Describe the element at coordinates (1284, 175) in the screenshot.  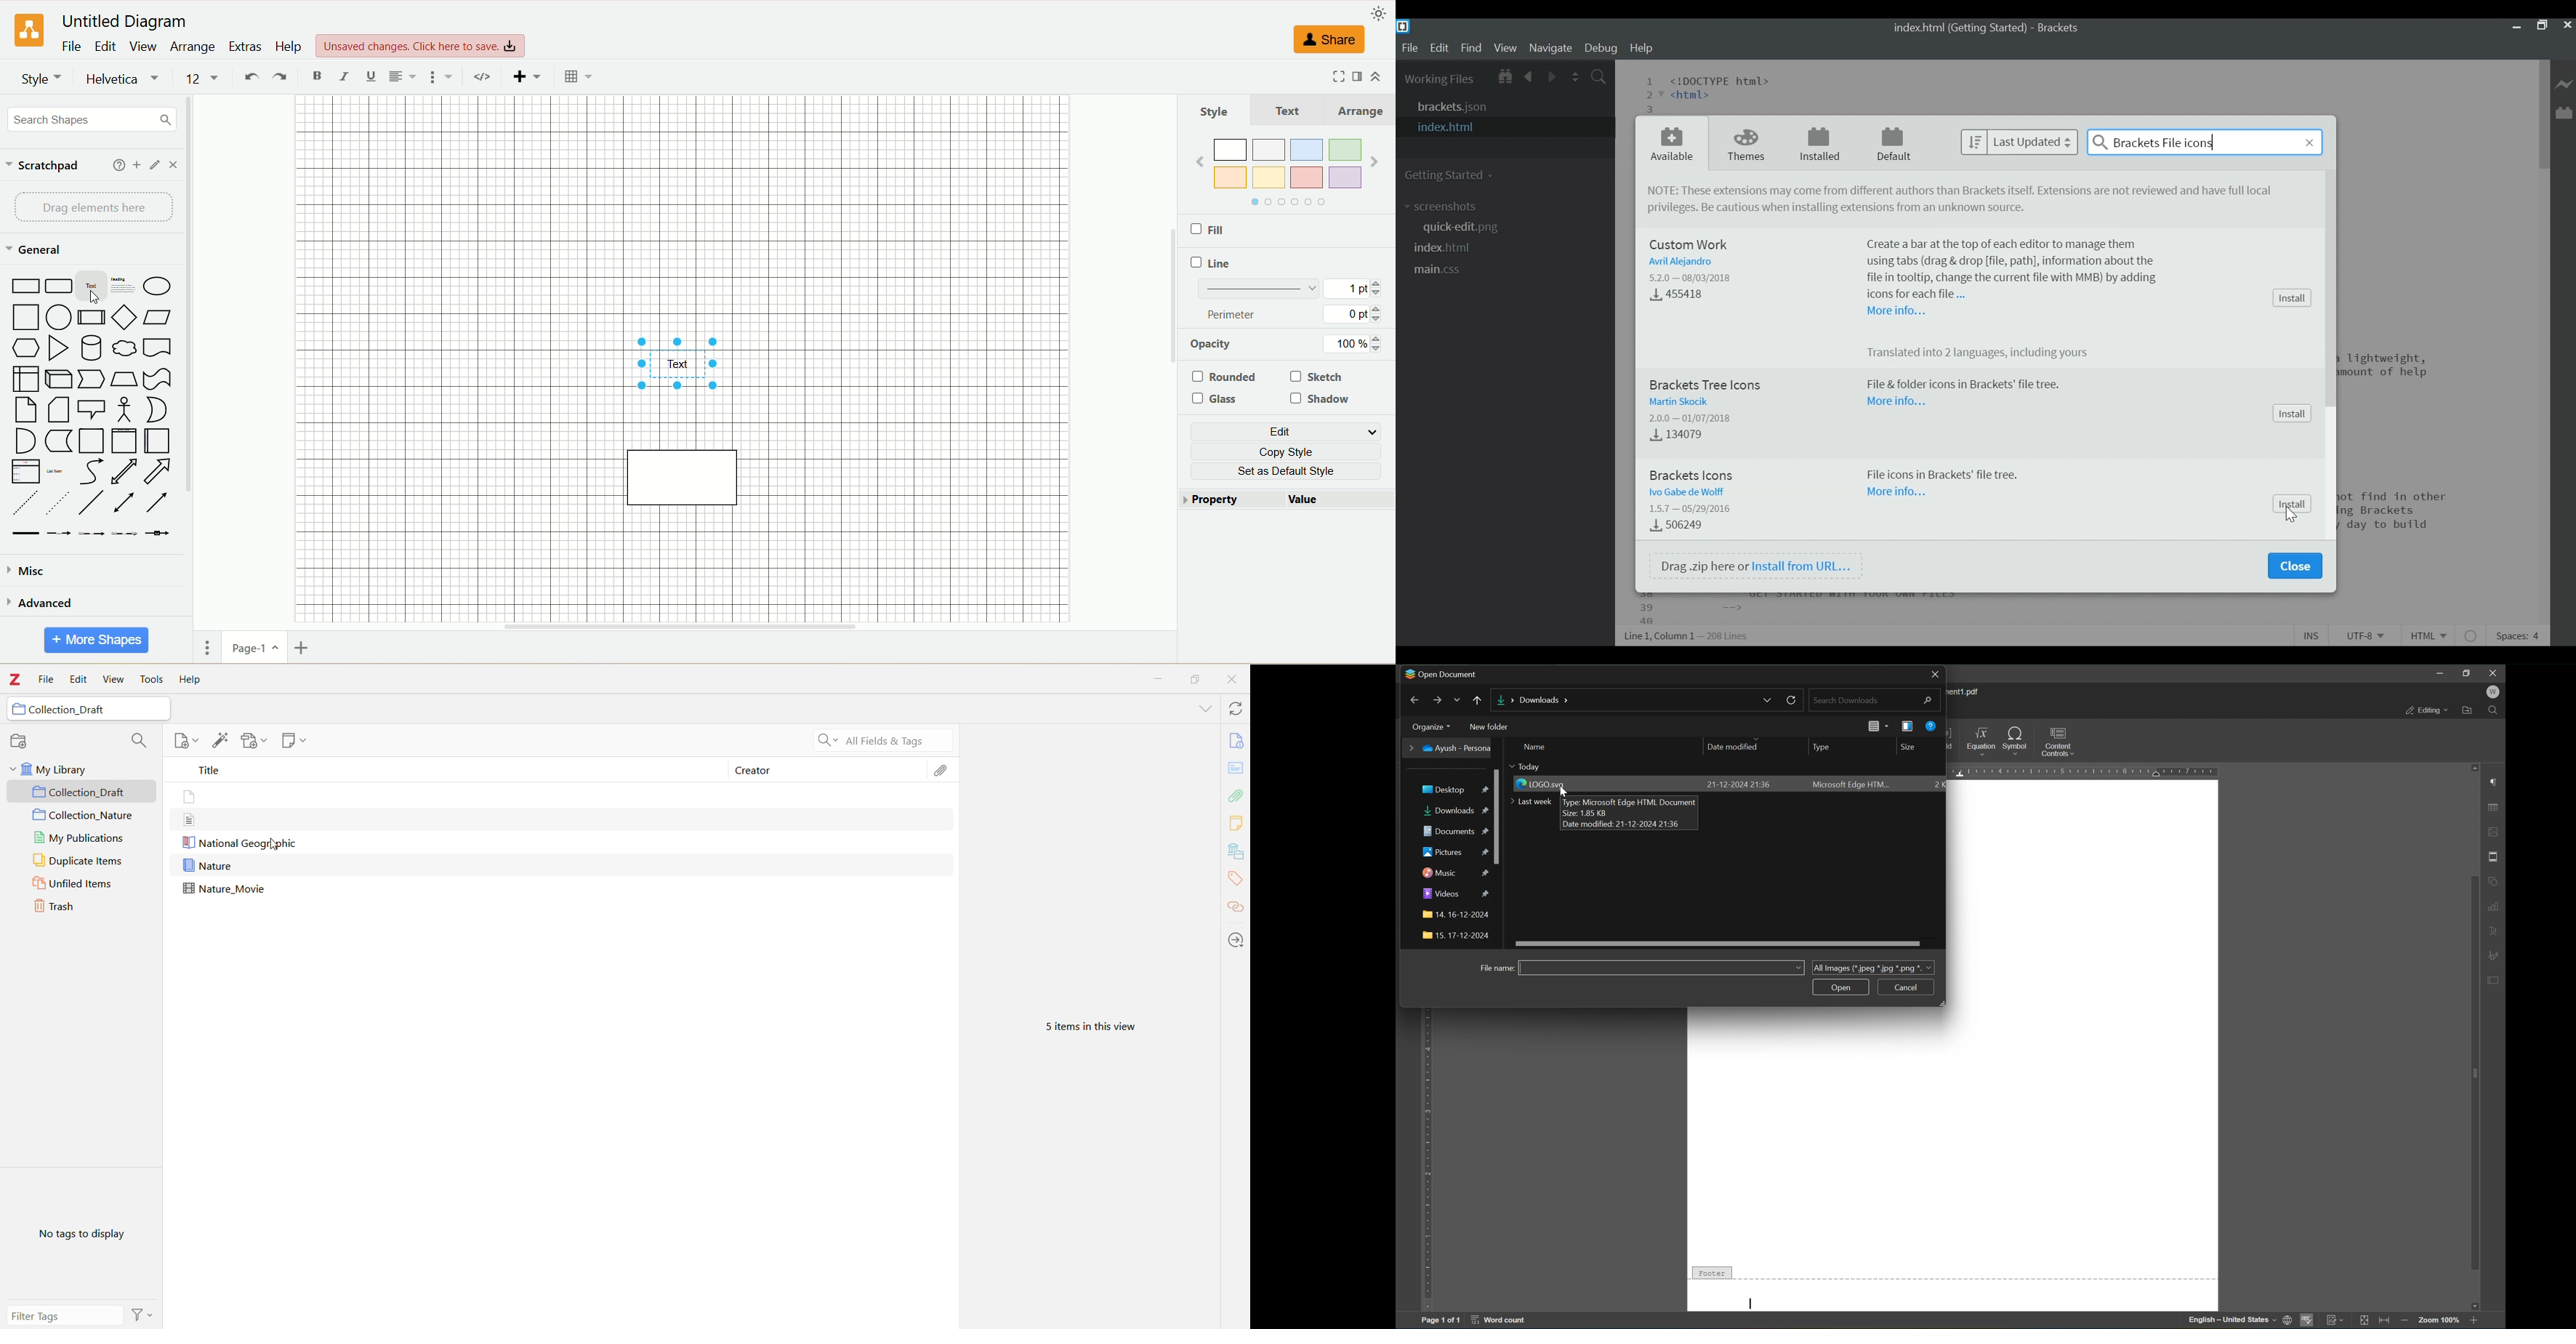
I see `colors` at that location.